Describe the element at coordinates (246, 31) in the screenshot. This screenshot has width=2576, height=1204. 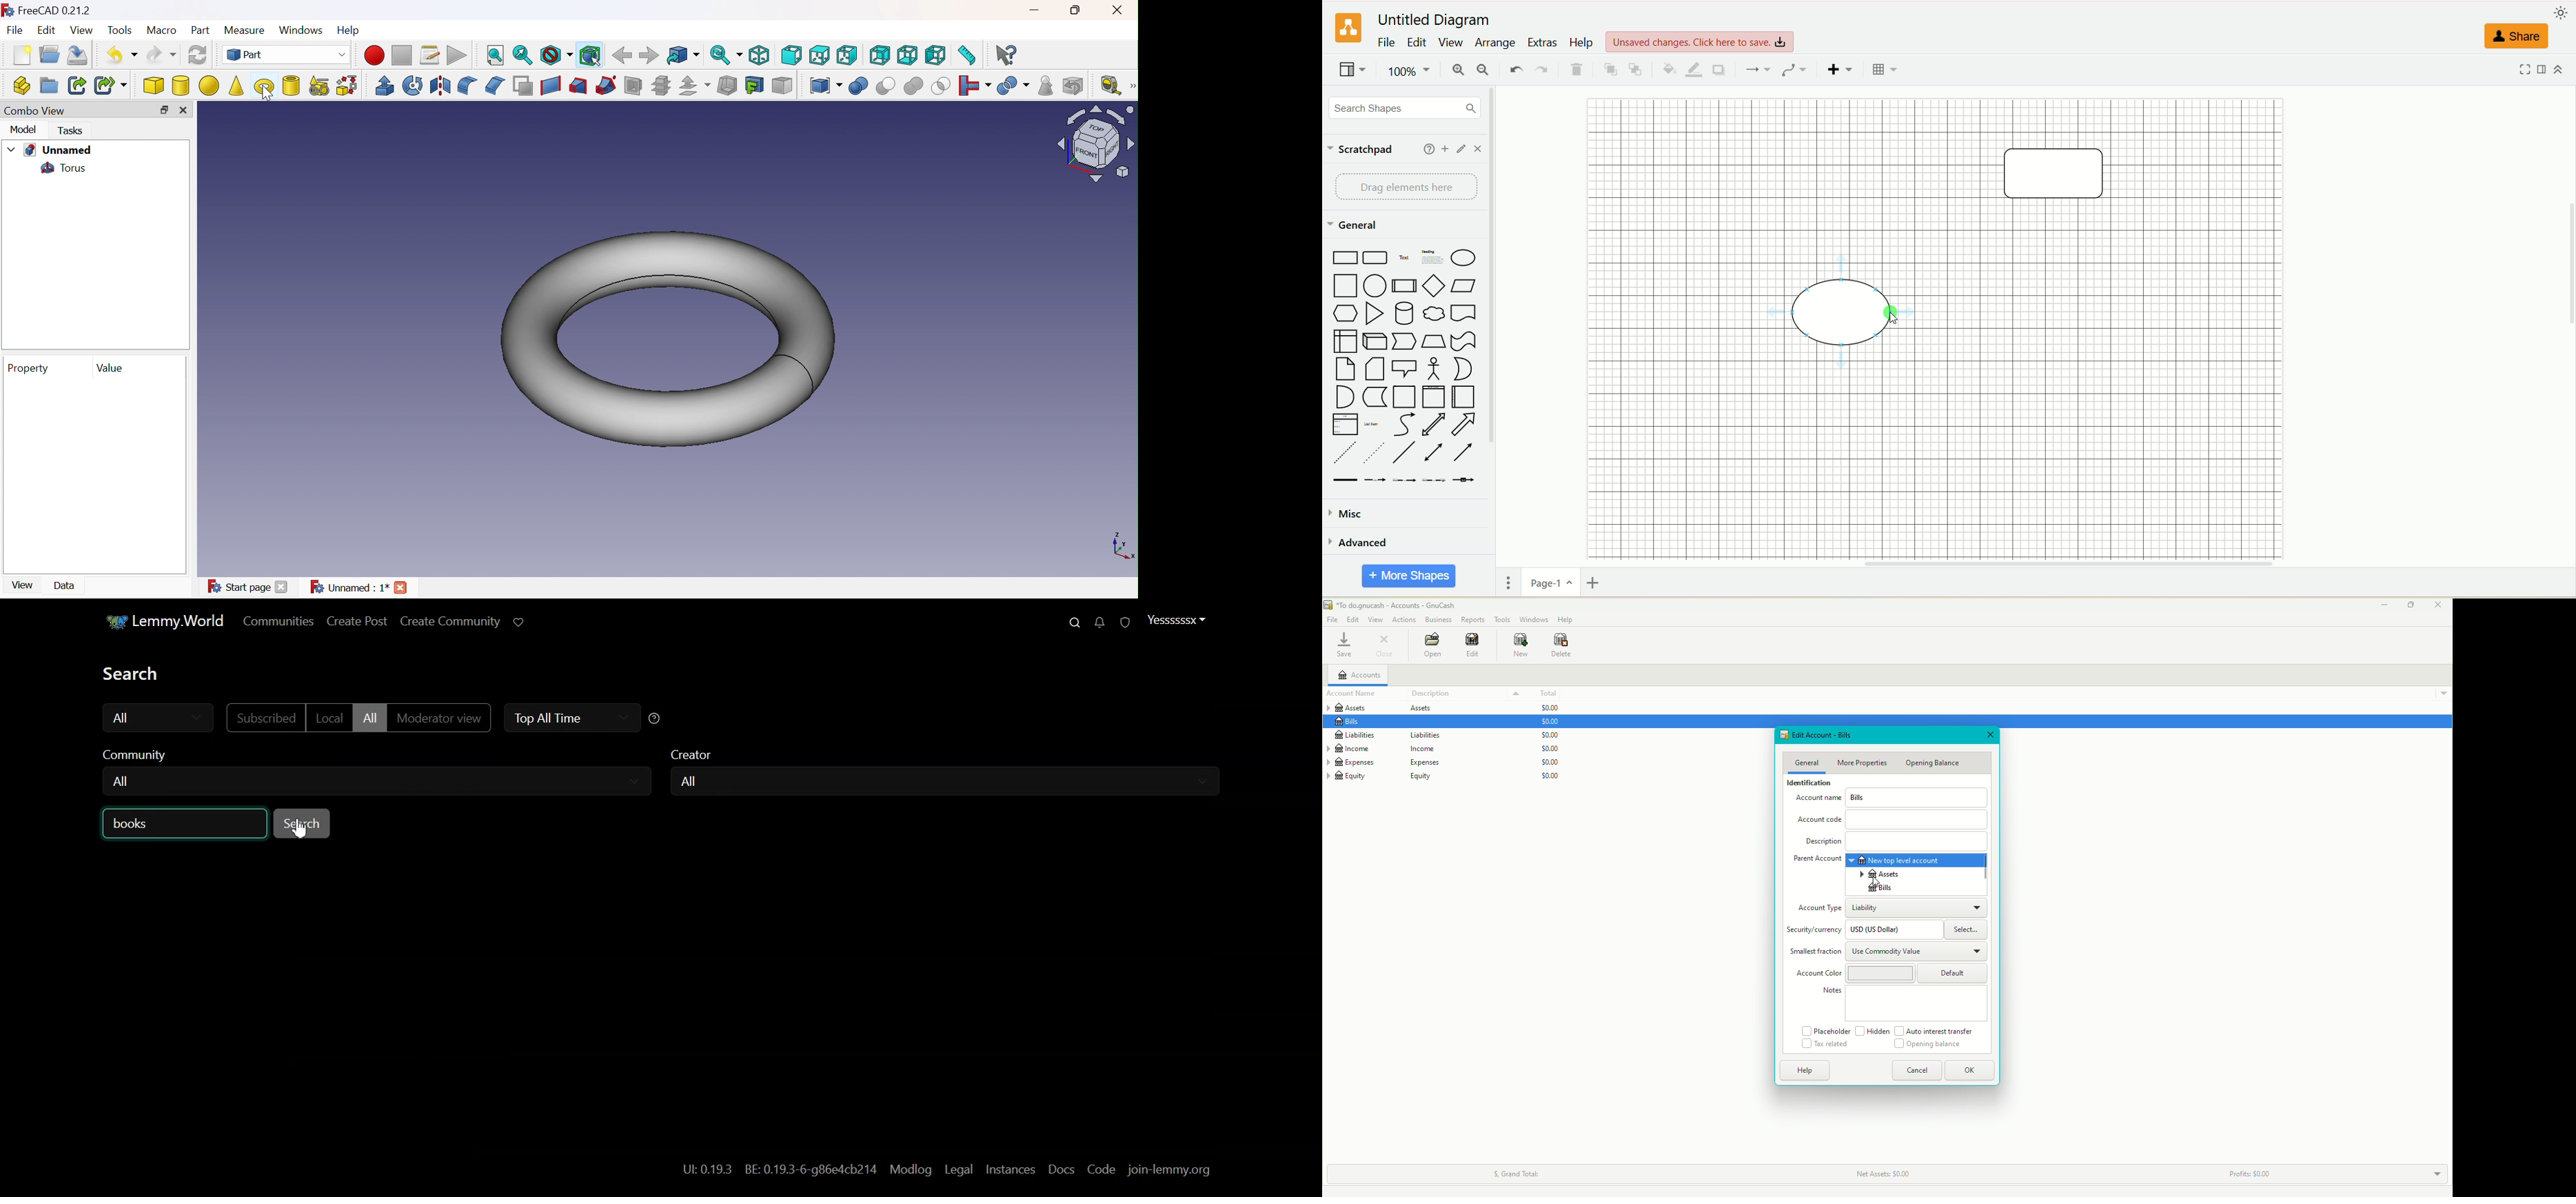
I see `Measure` at that location.